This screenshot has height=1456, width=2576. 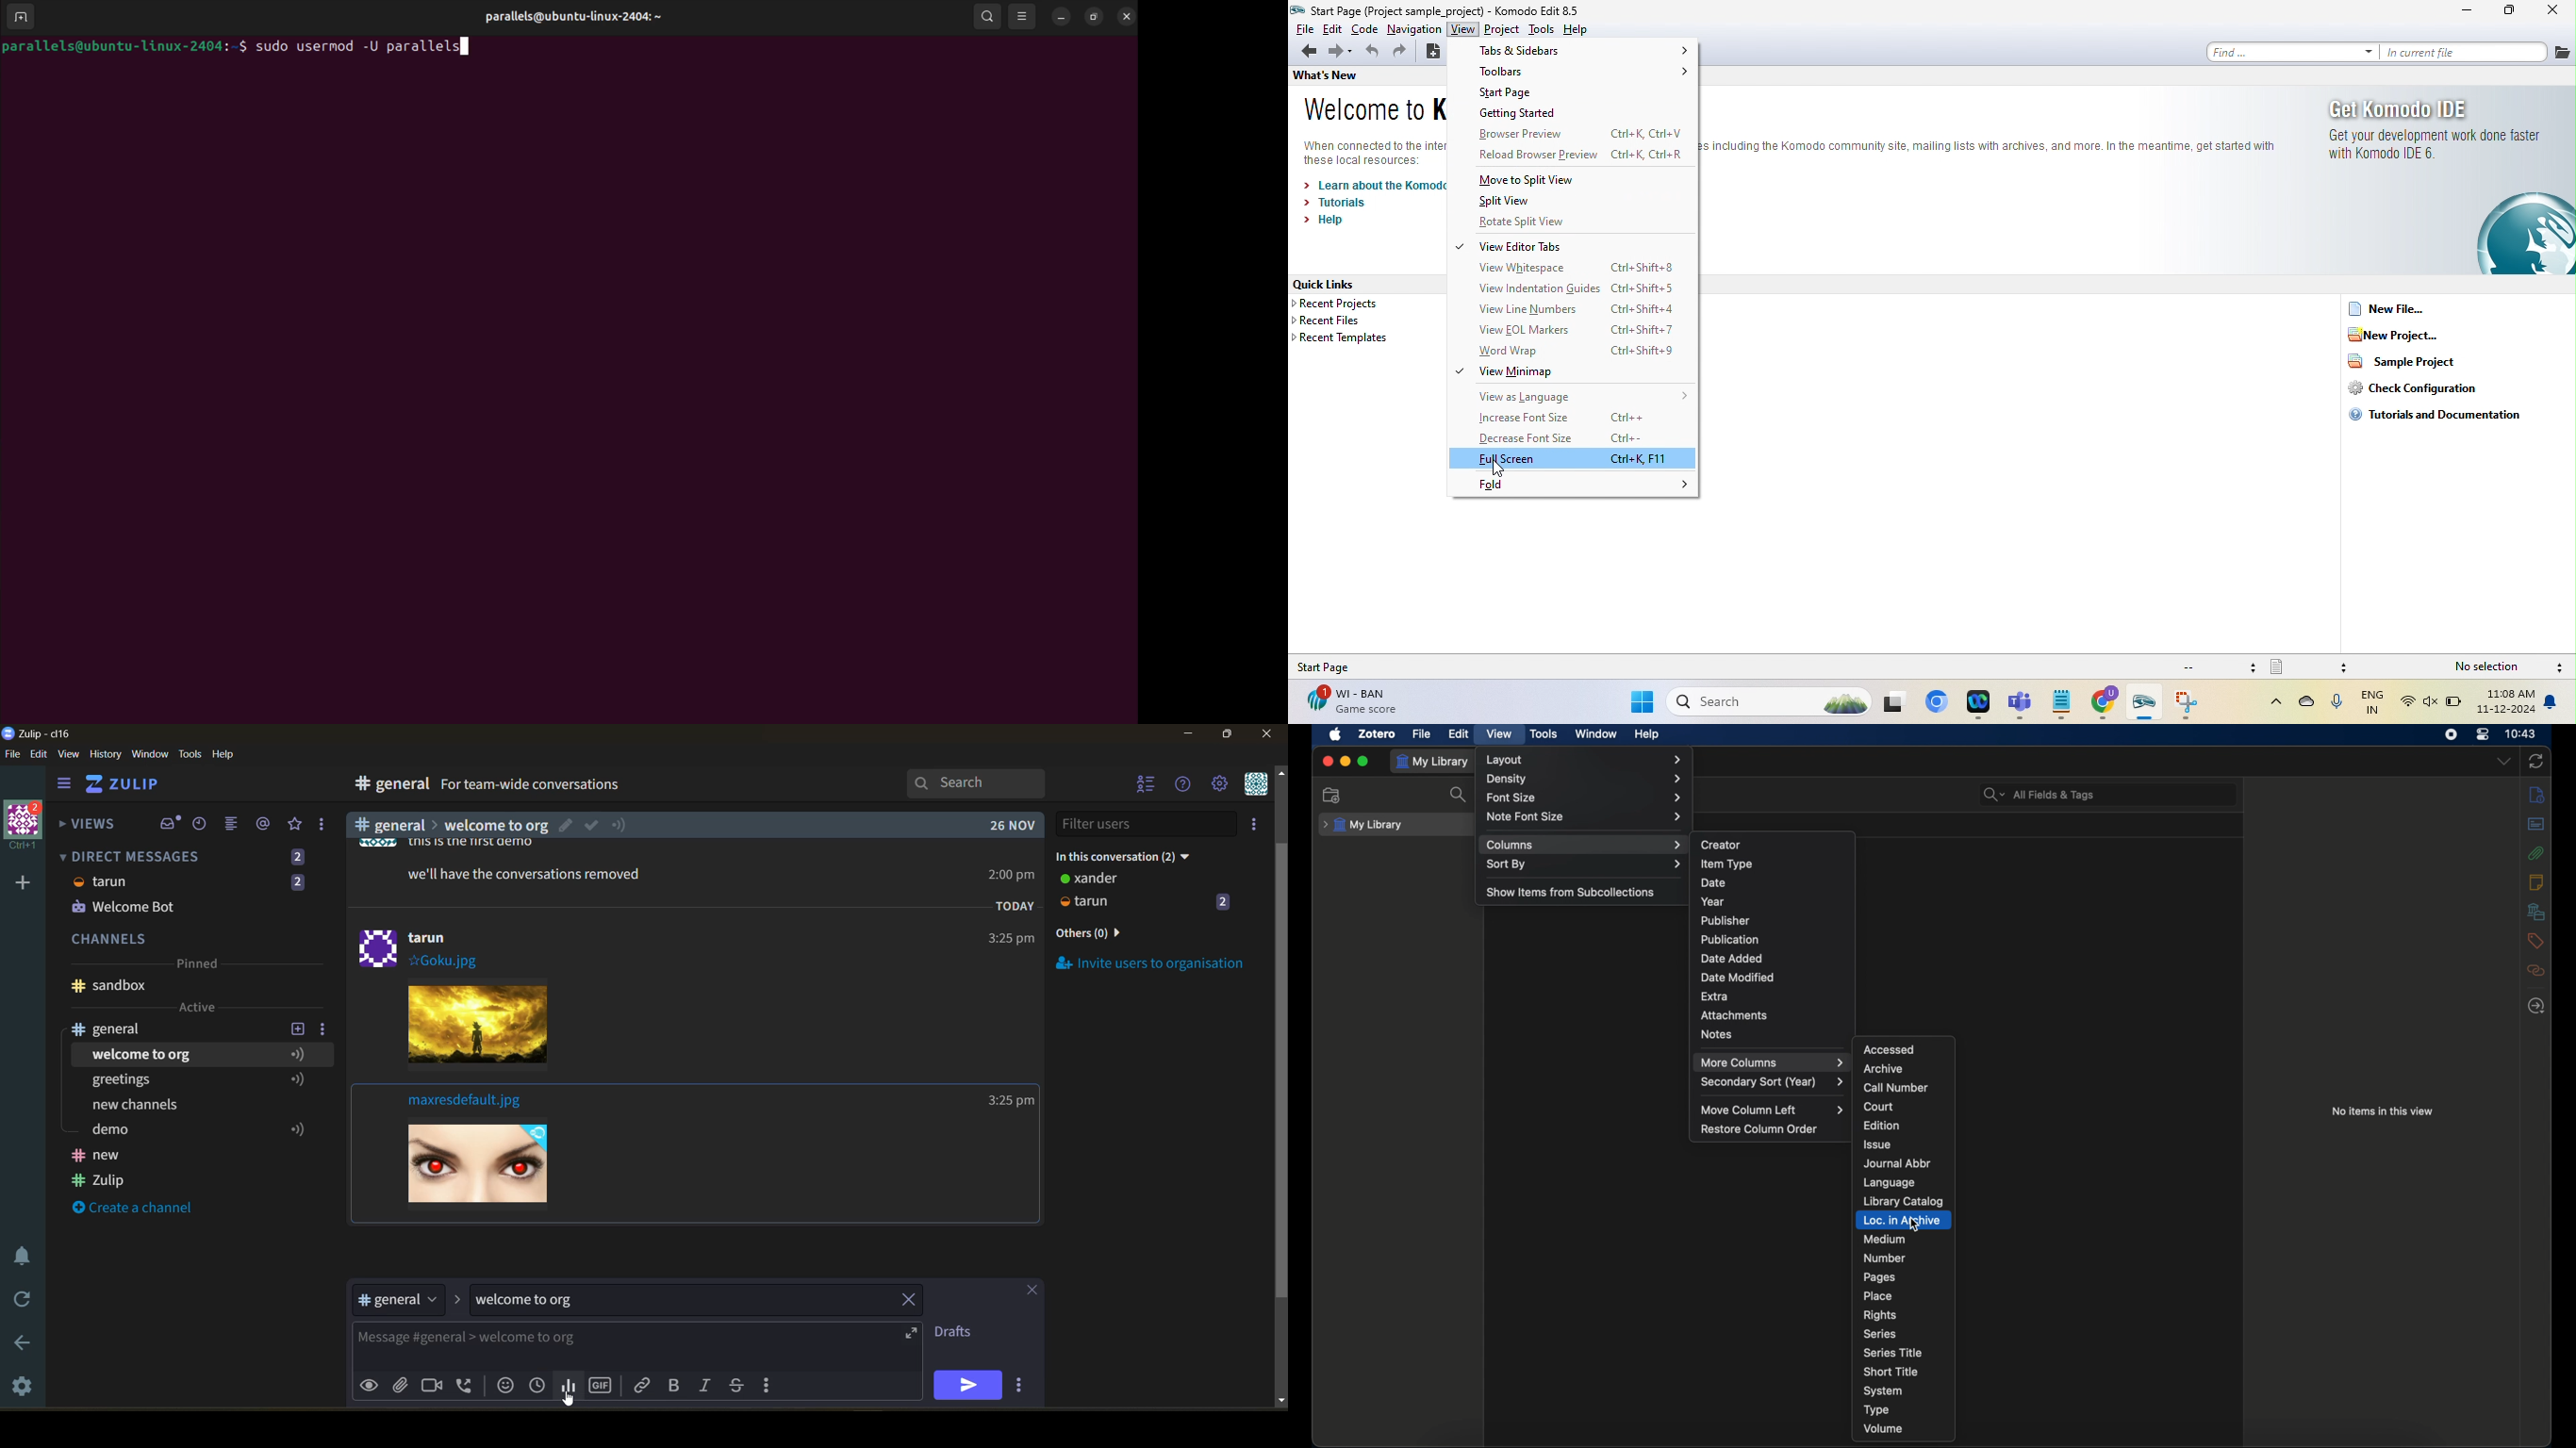 I want to click on sync, so click(x=2536, y=761).